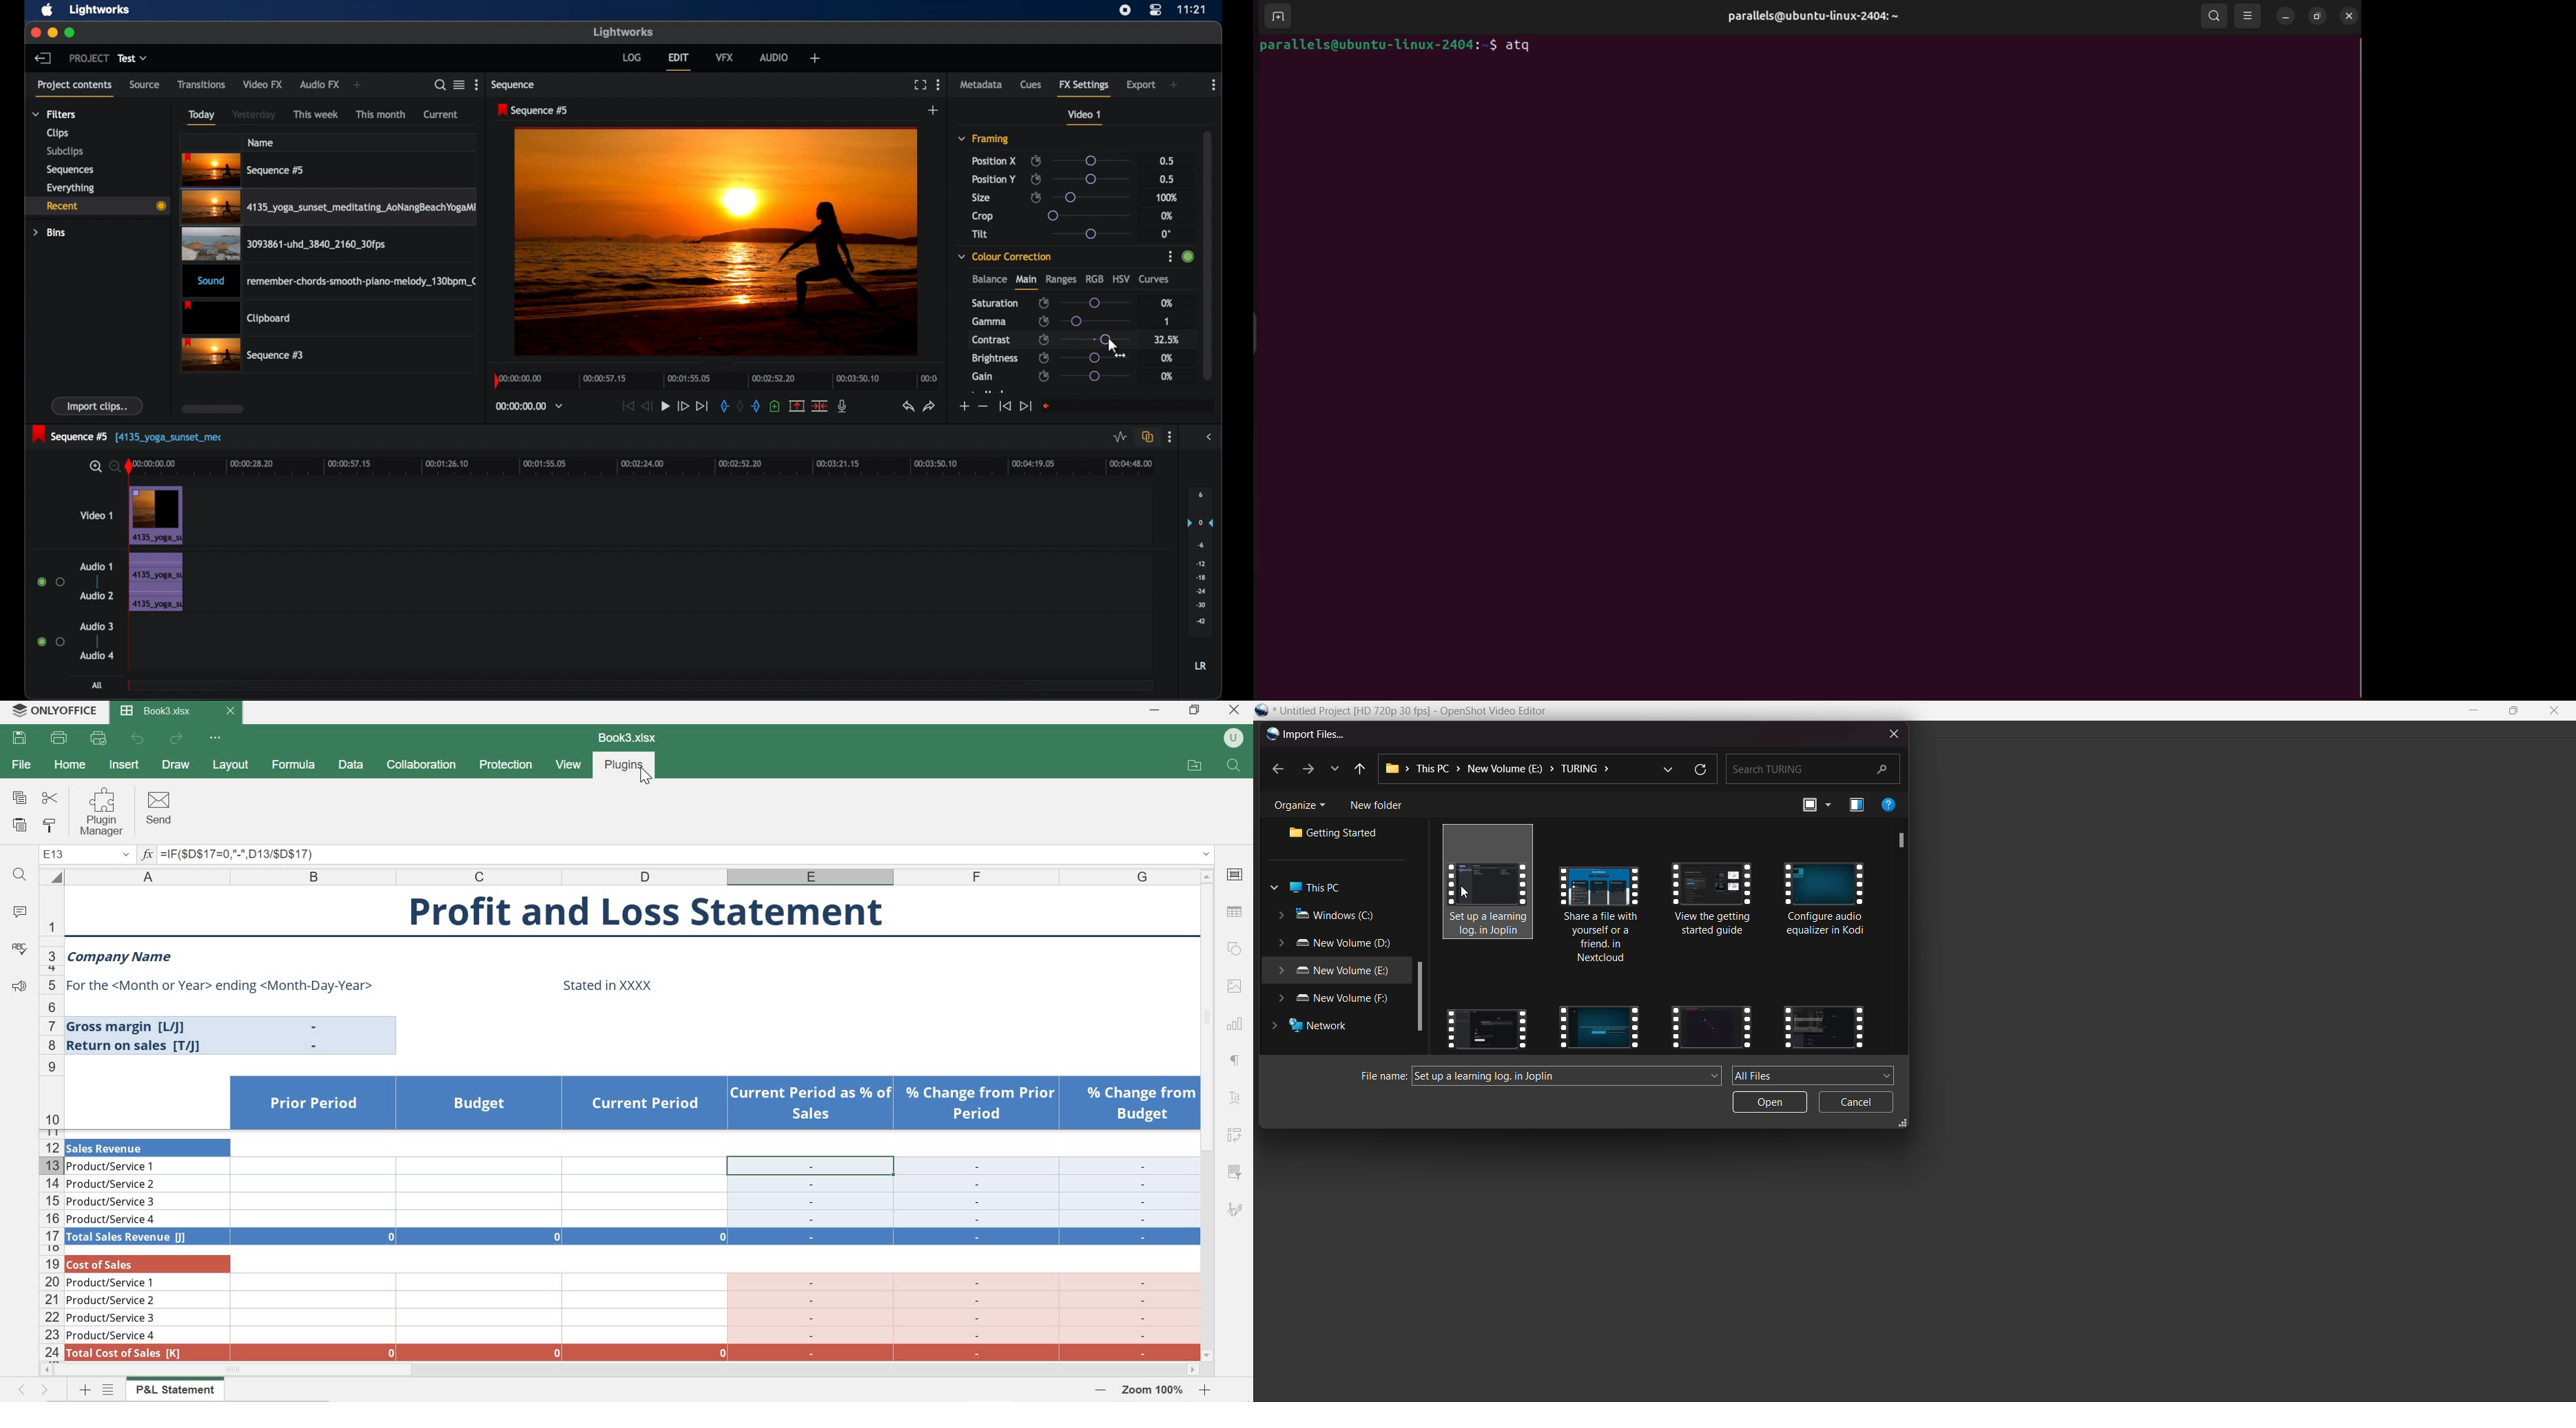  What do you see at coordinates (1234, 1211) in the screenshot?
I see `signature` at bounding box center [1234, 1211].